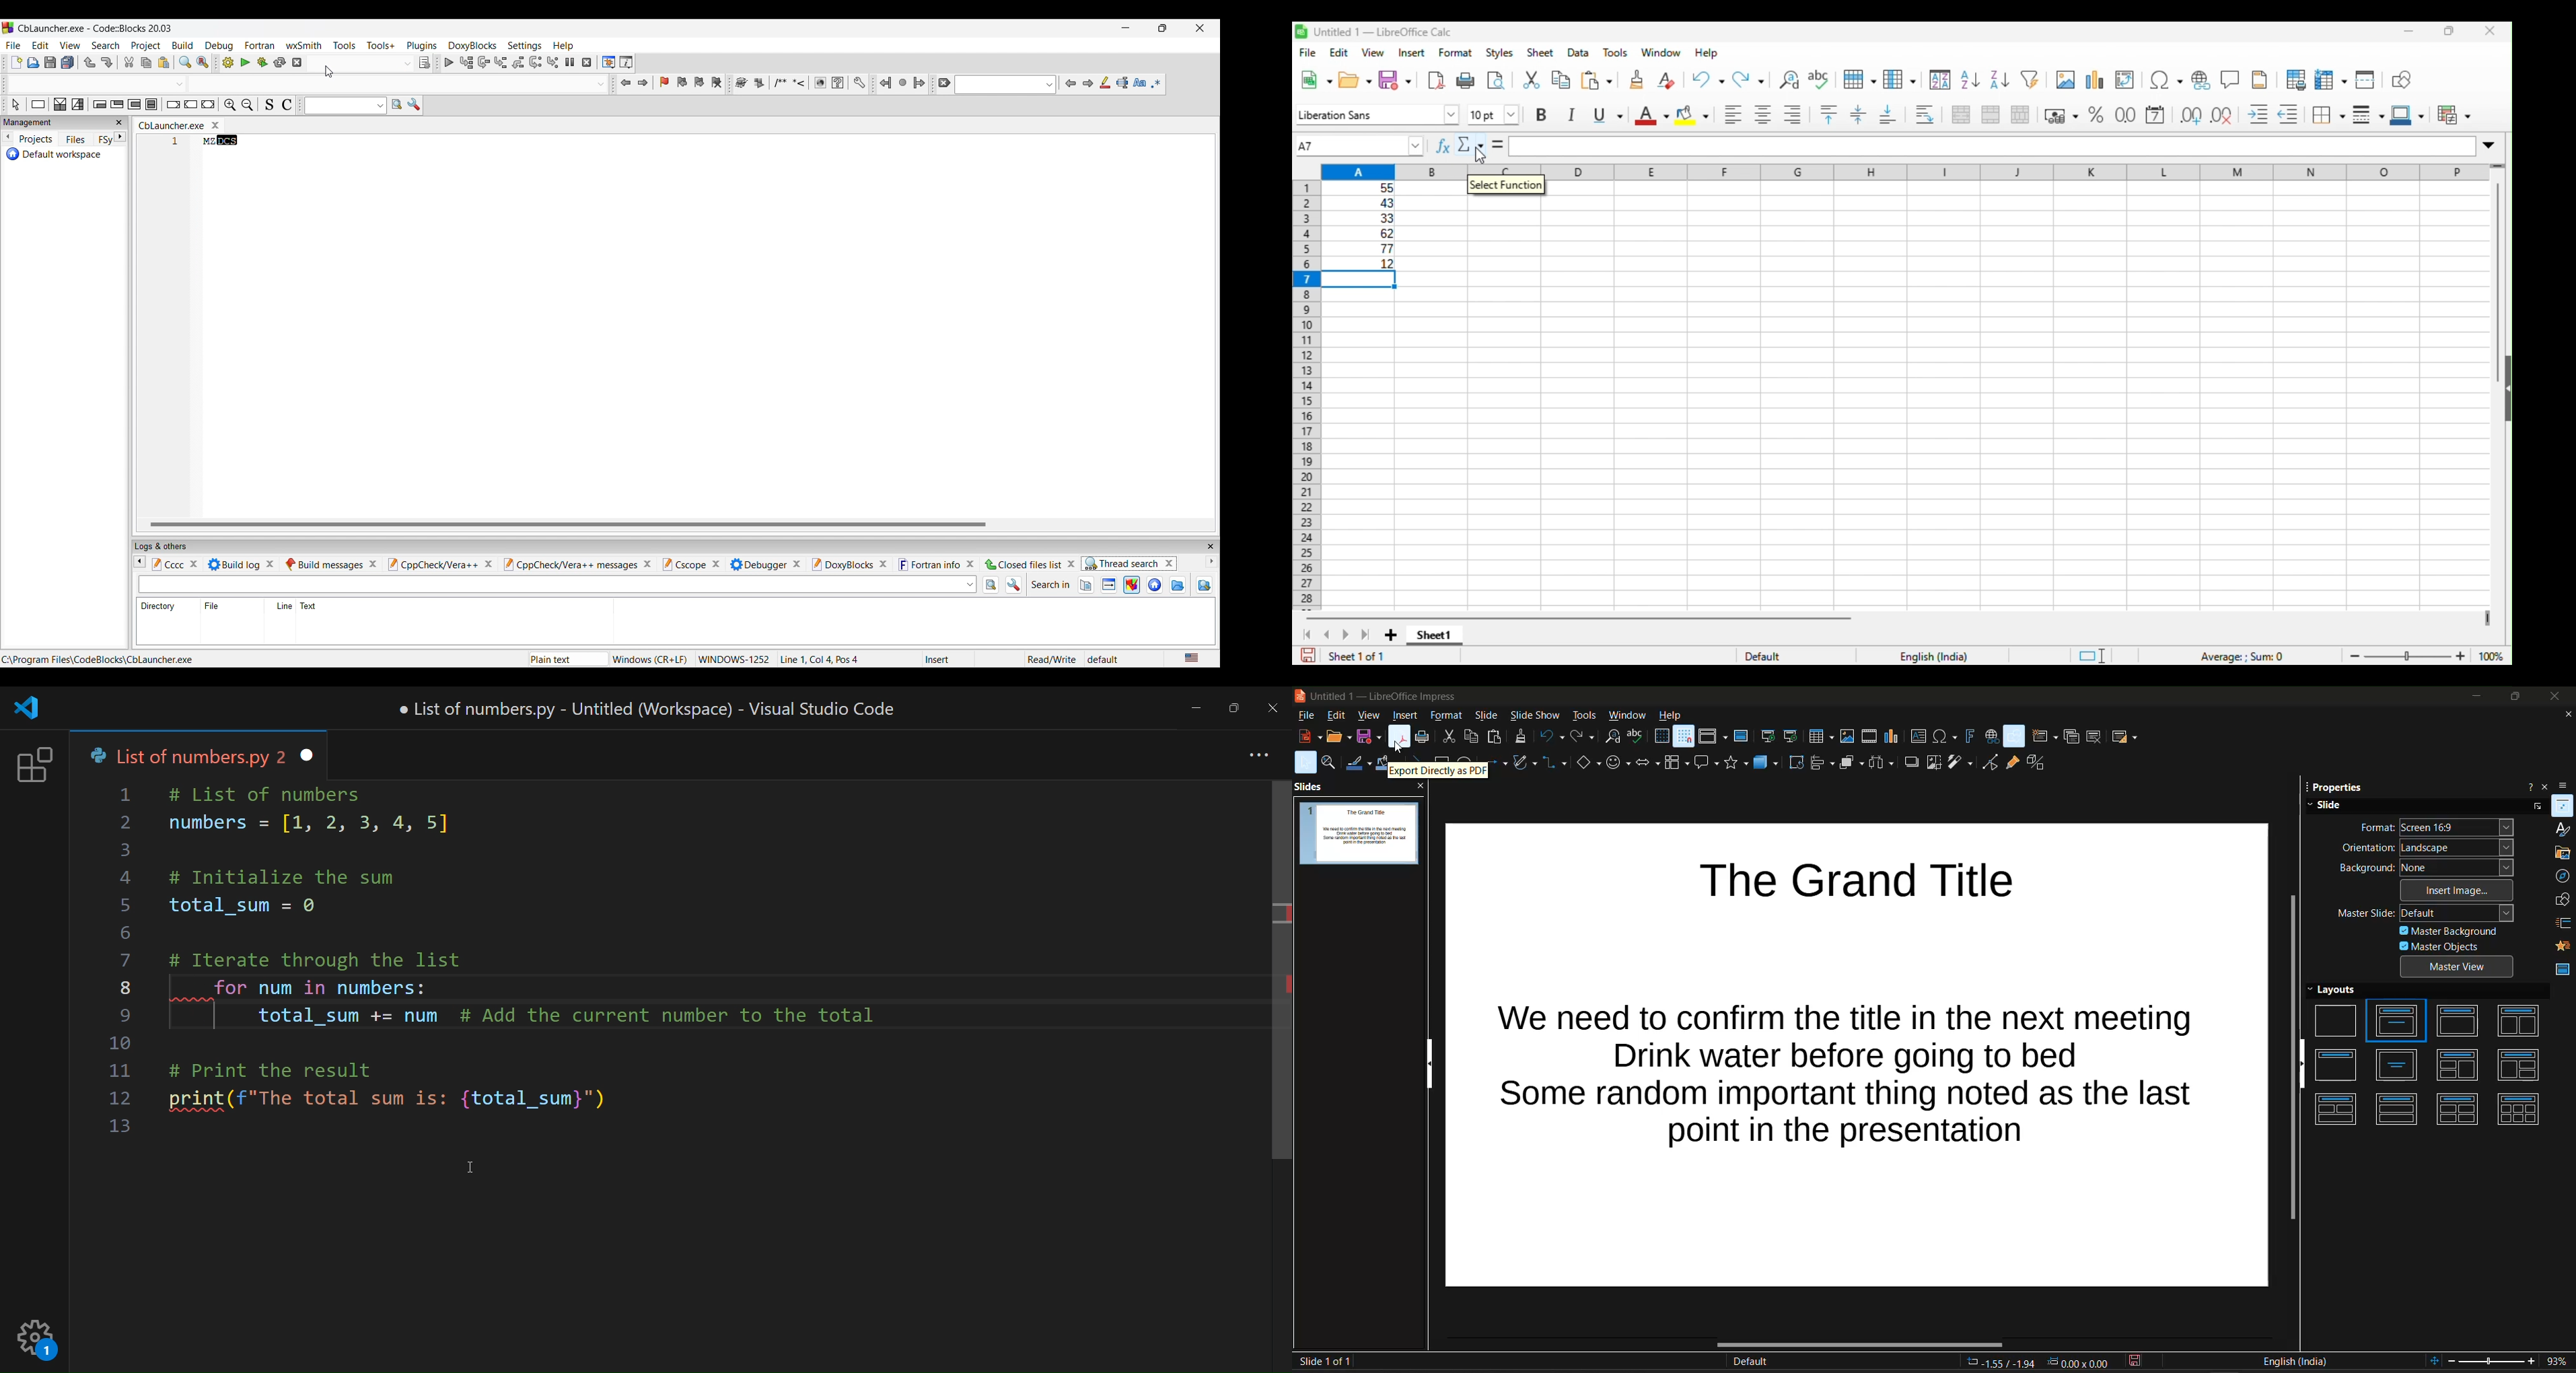  I want to click on next, so click(1345, 636).